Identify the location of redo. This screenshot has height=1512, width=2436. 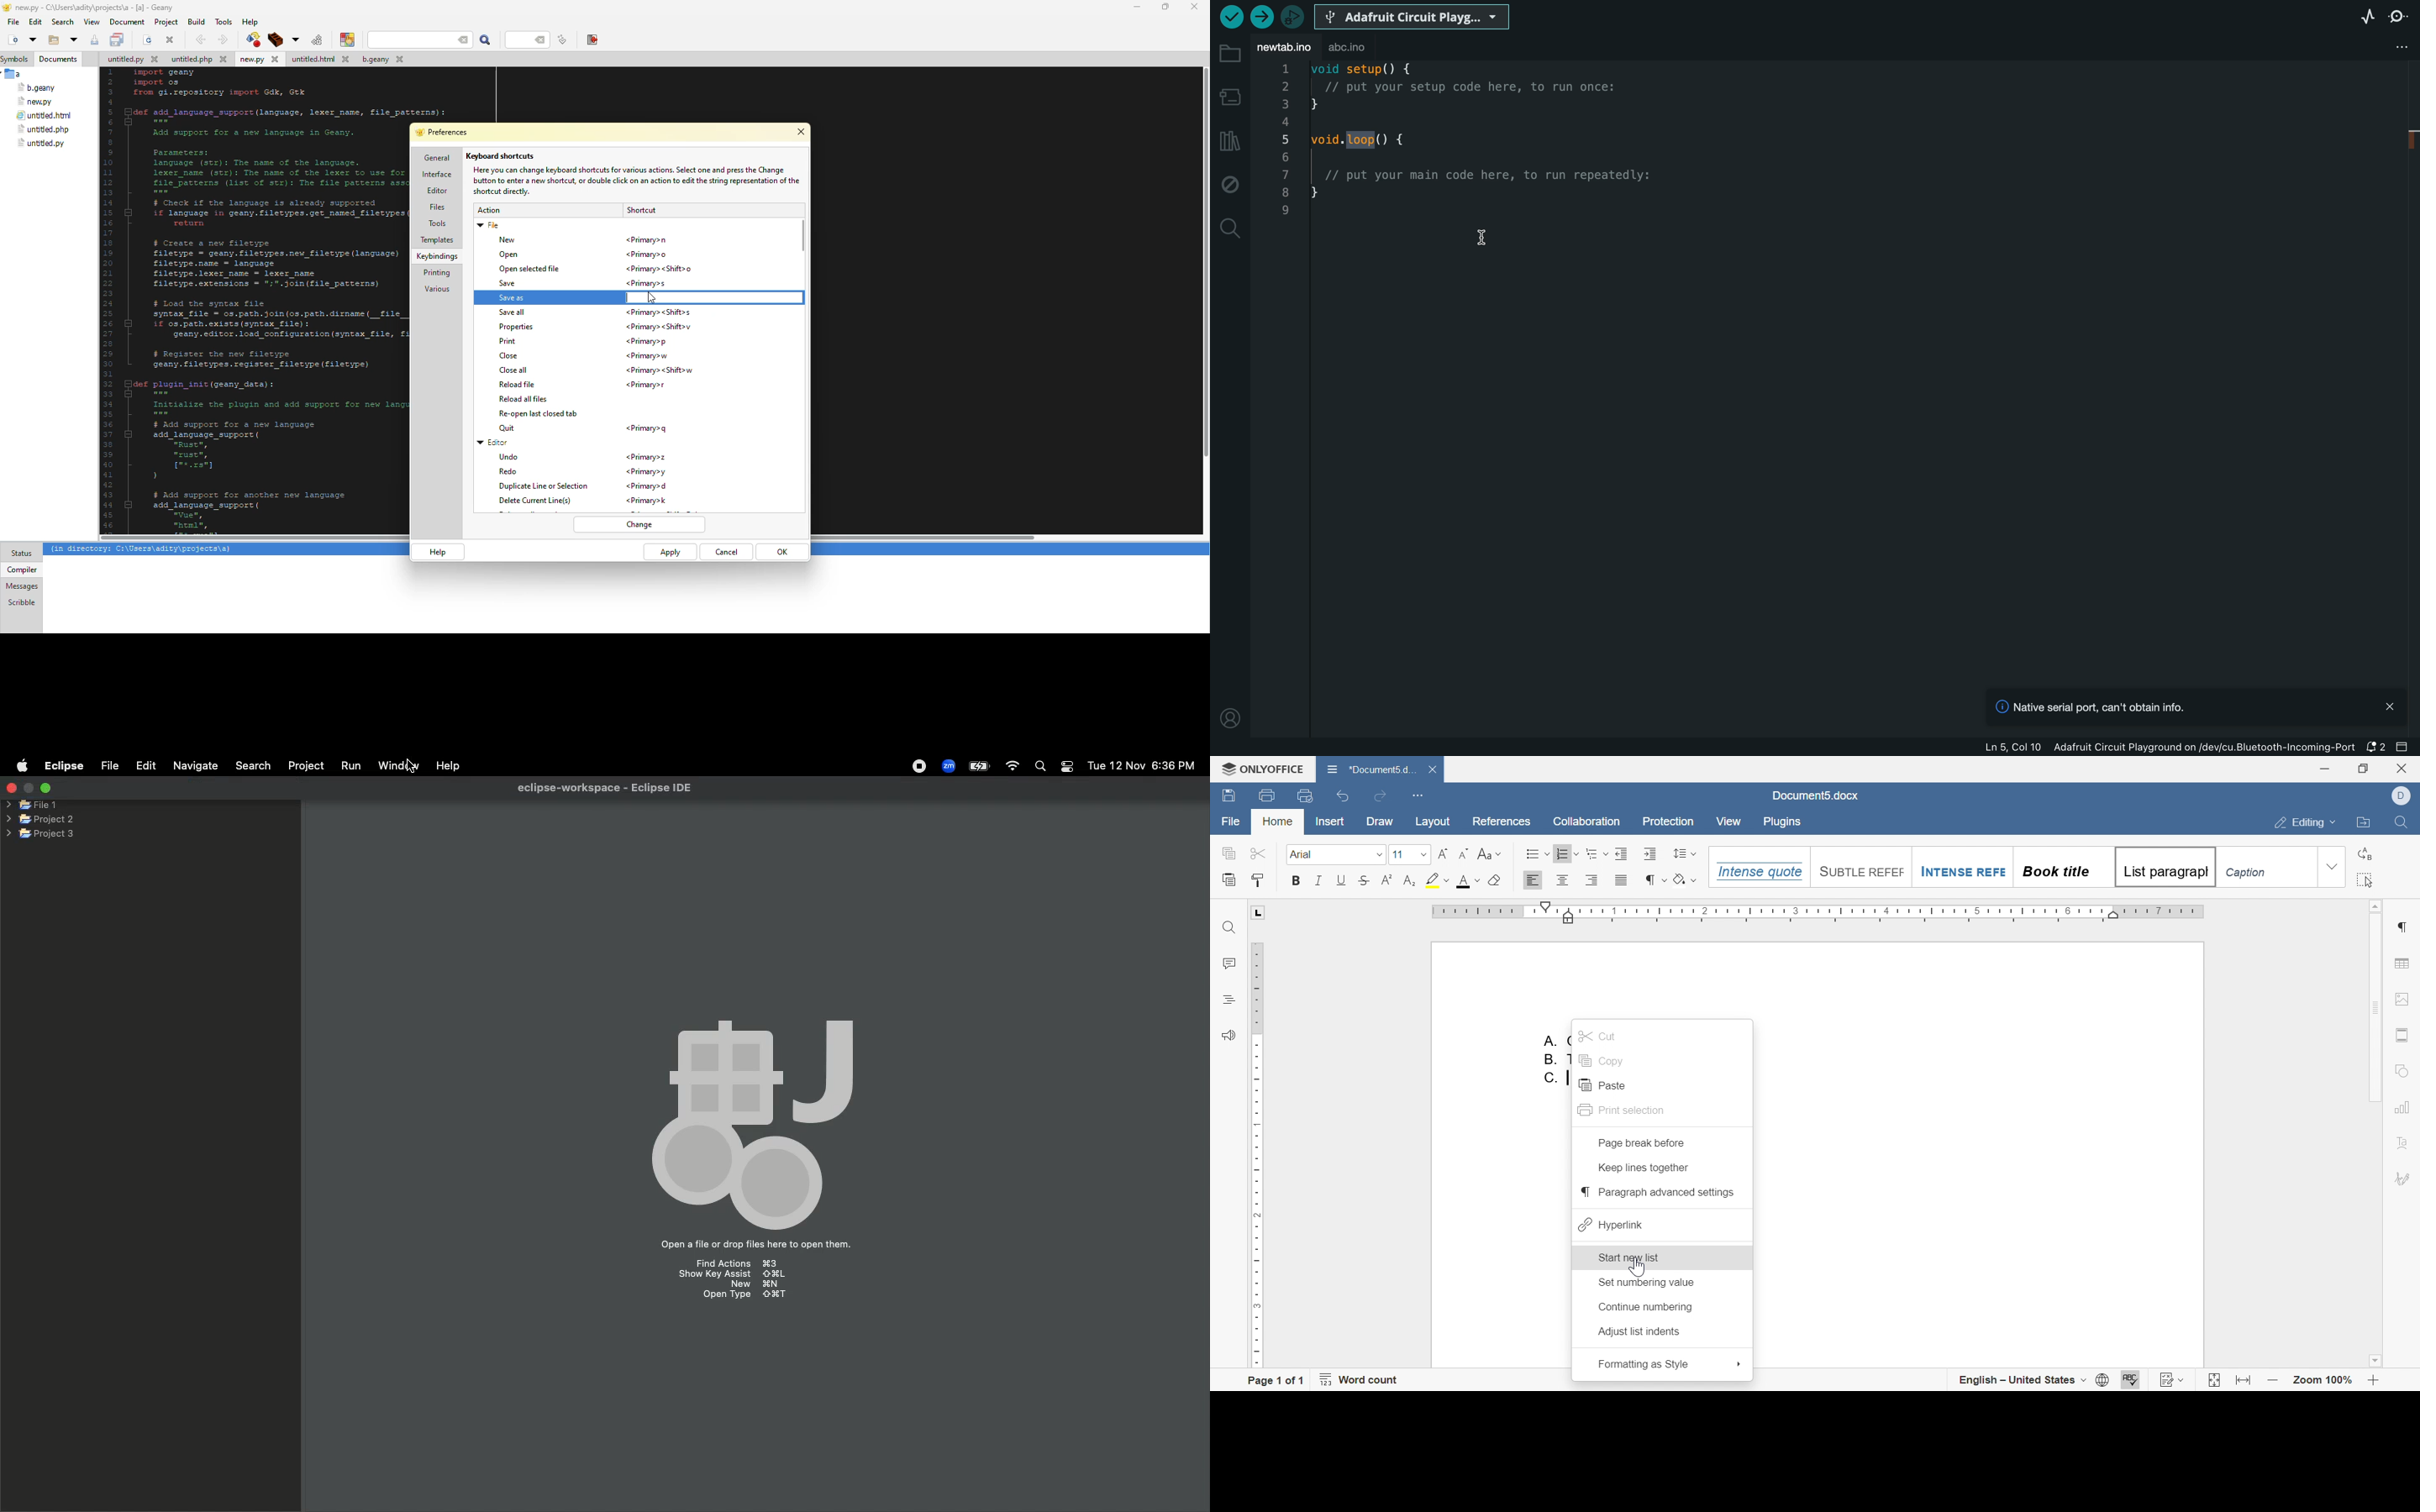
(1380, 797).